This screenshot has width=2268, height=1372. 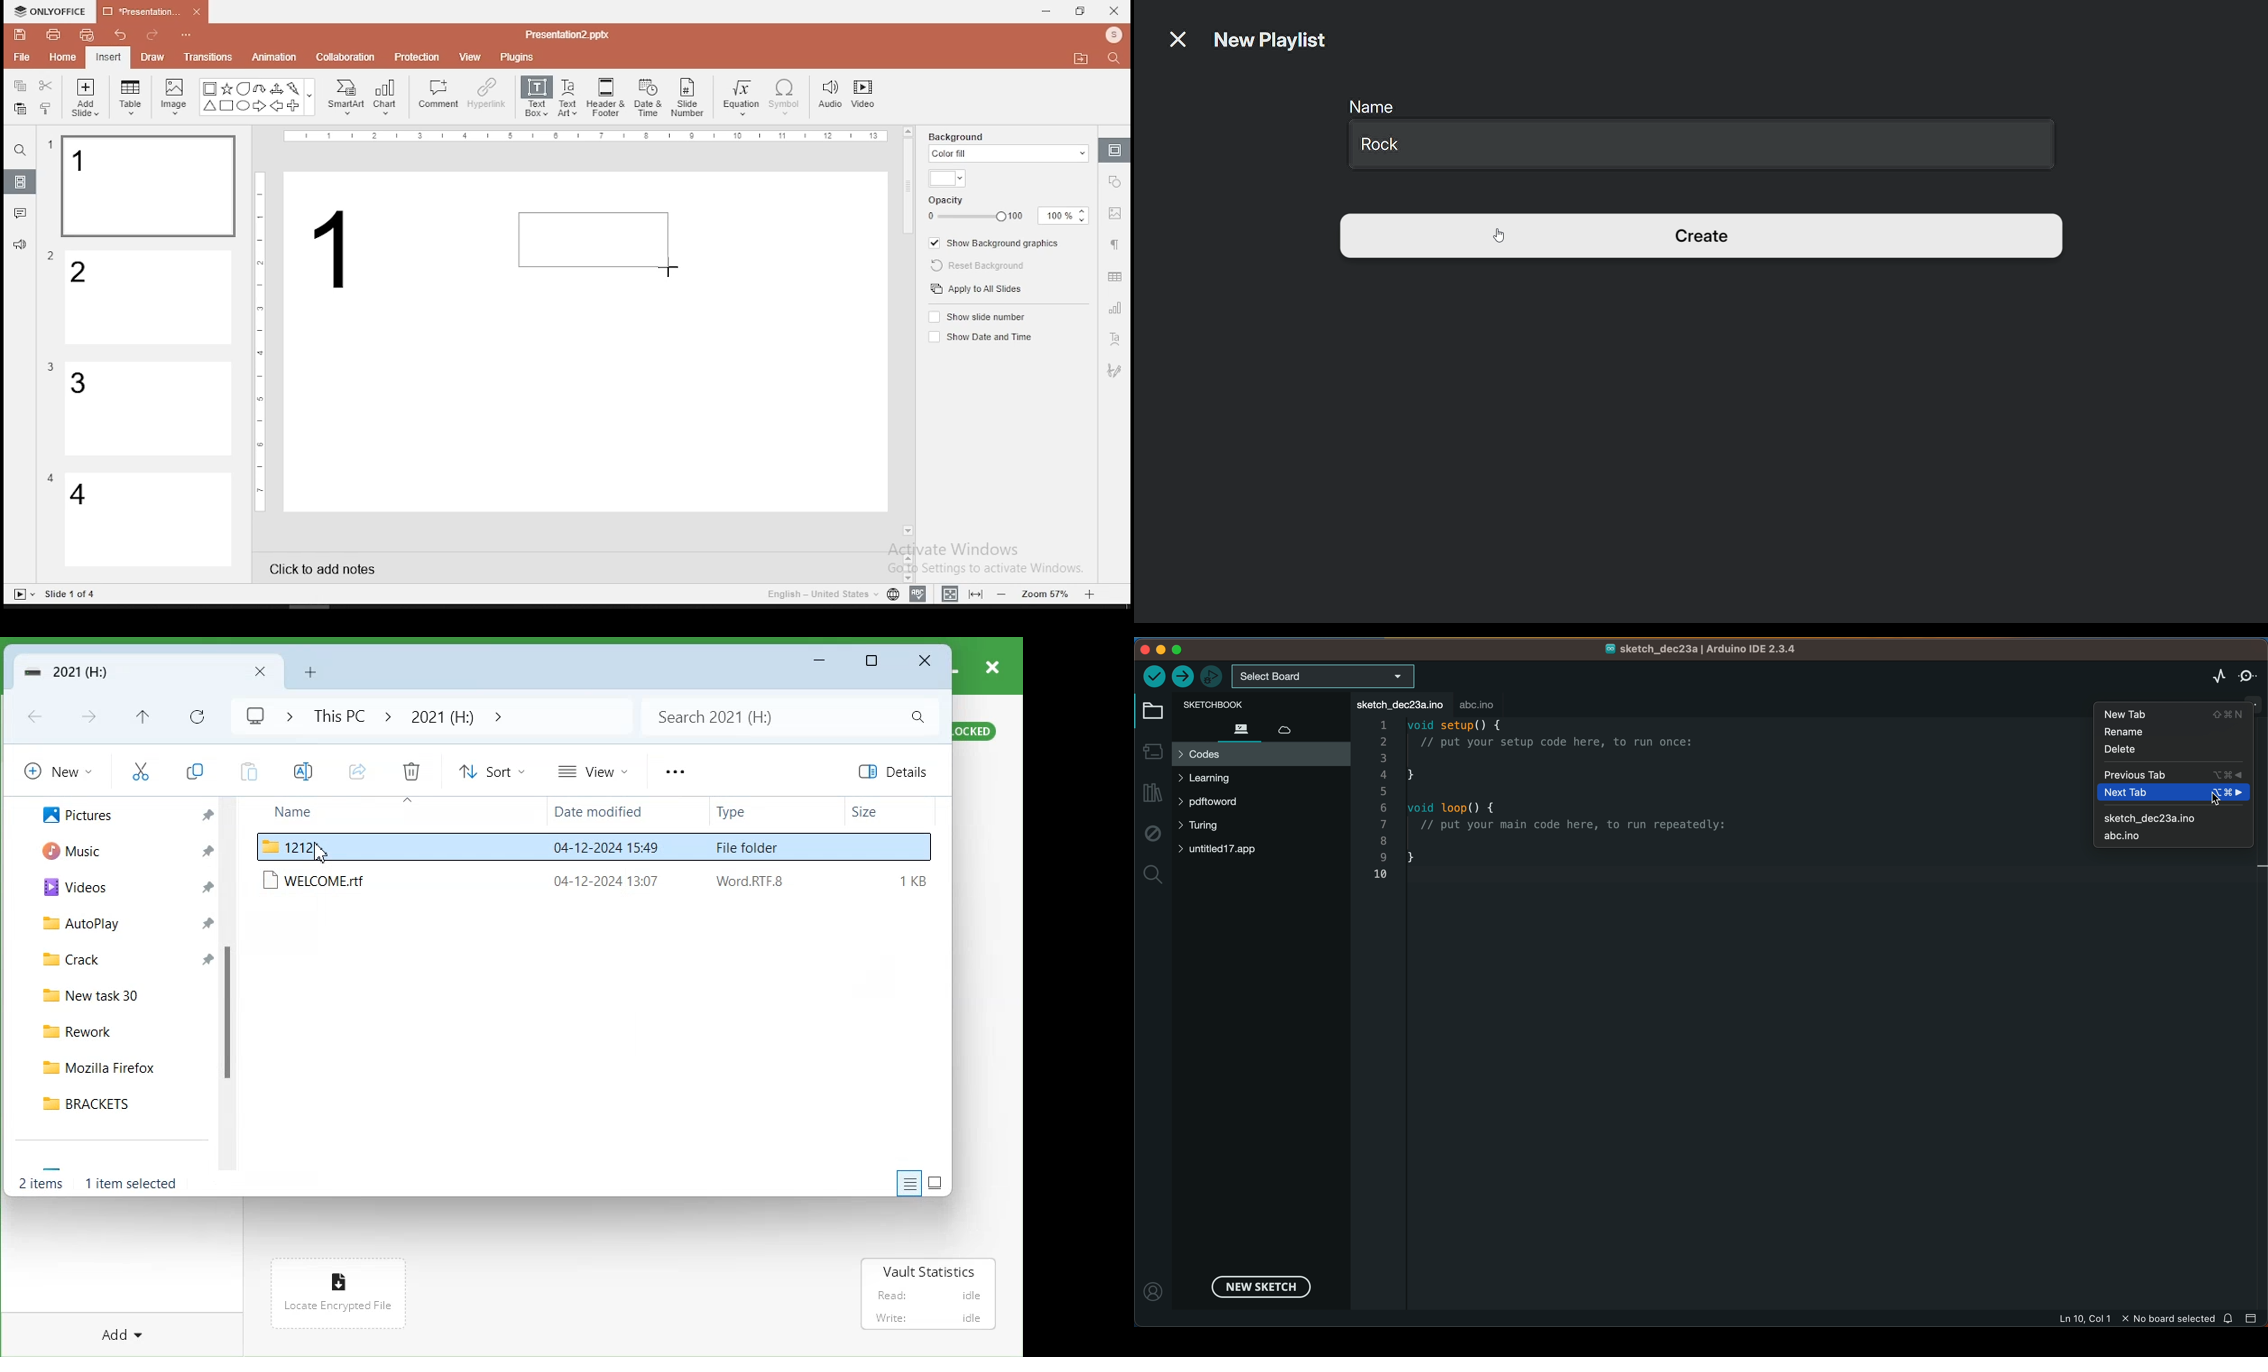 I want to click on slide 1, so click(x=147, y=187).